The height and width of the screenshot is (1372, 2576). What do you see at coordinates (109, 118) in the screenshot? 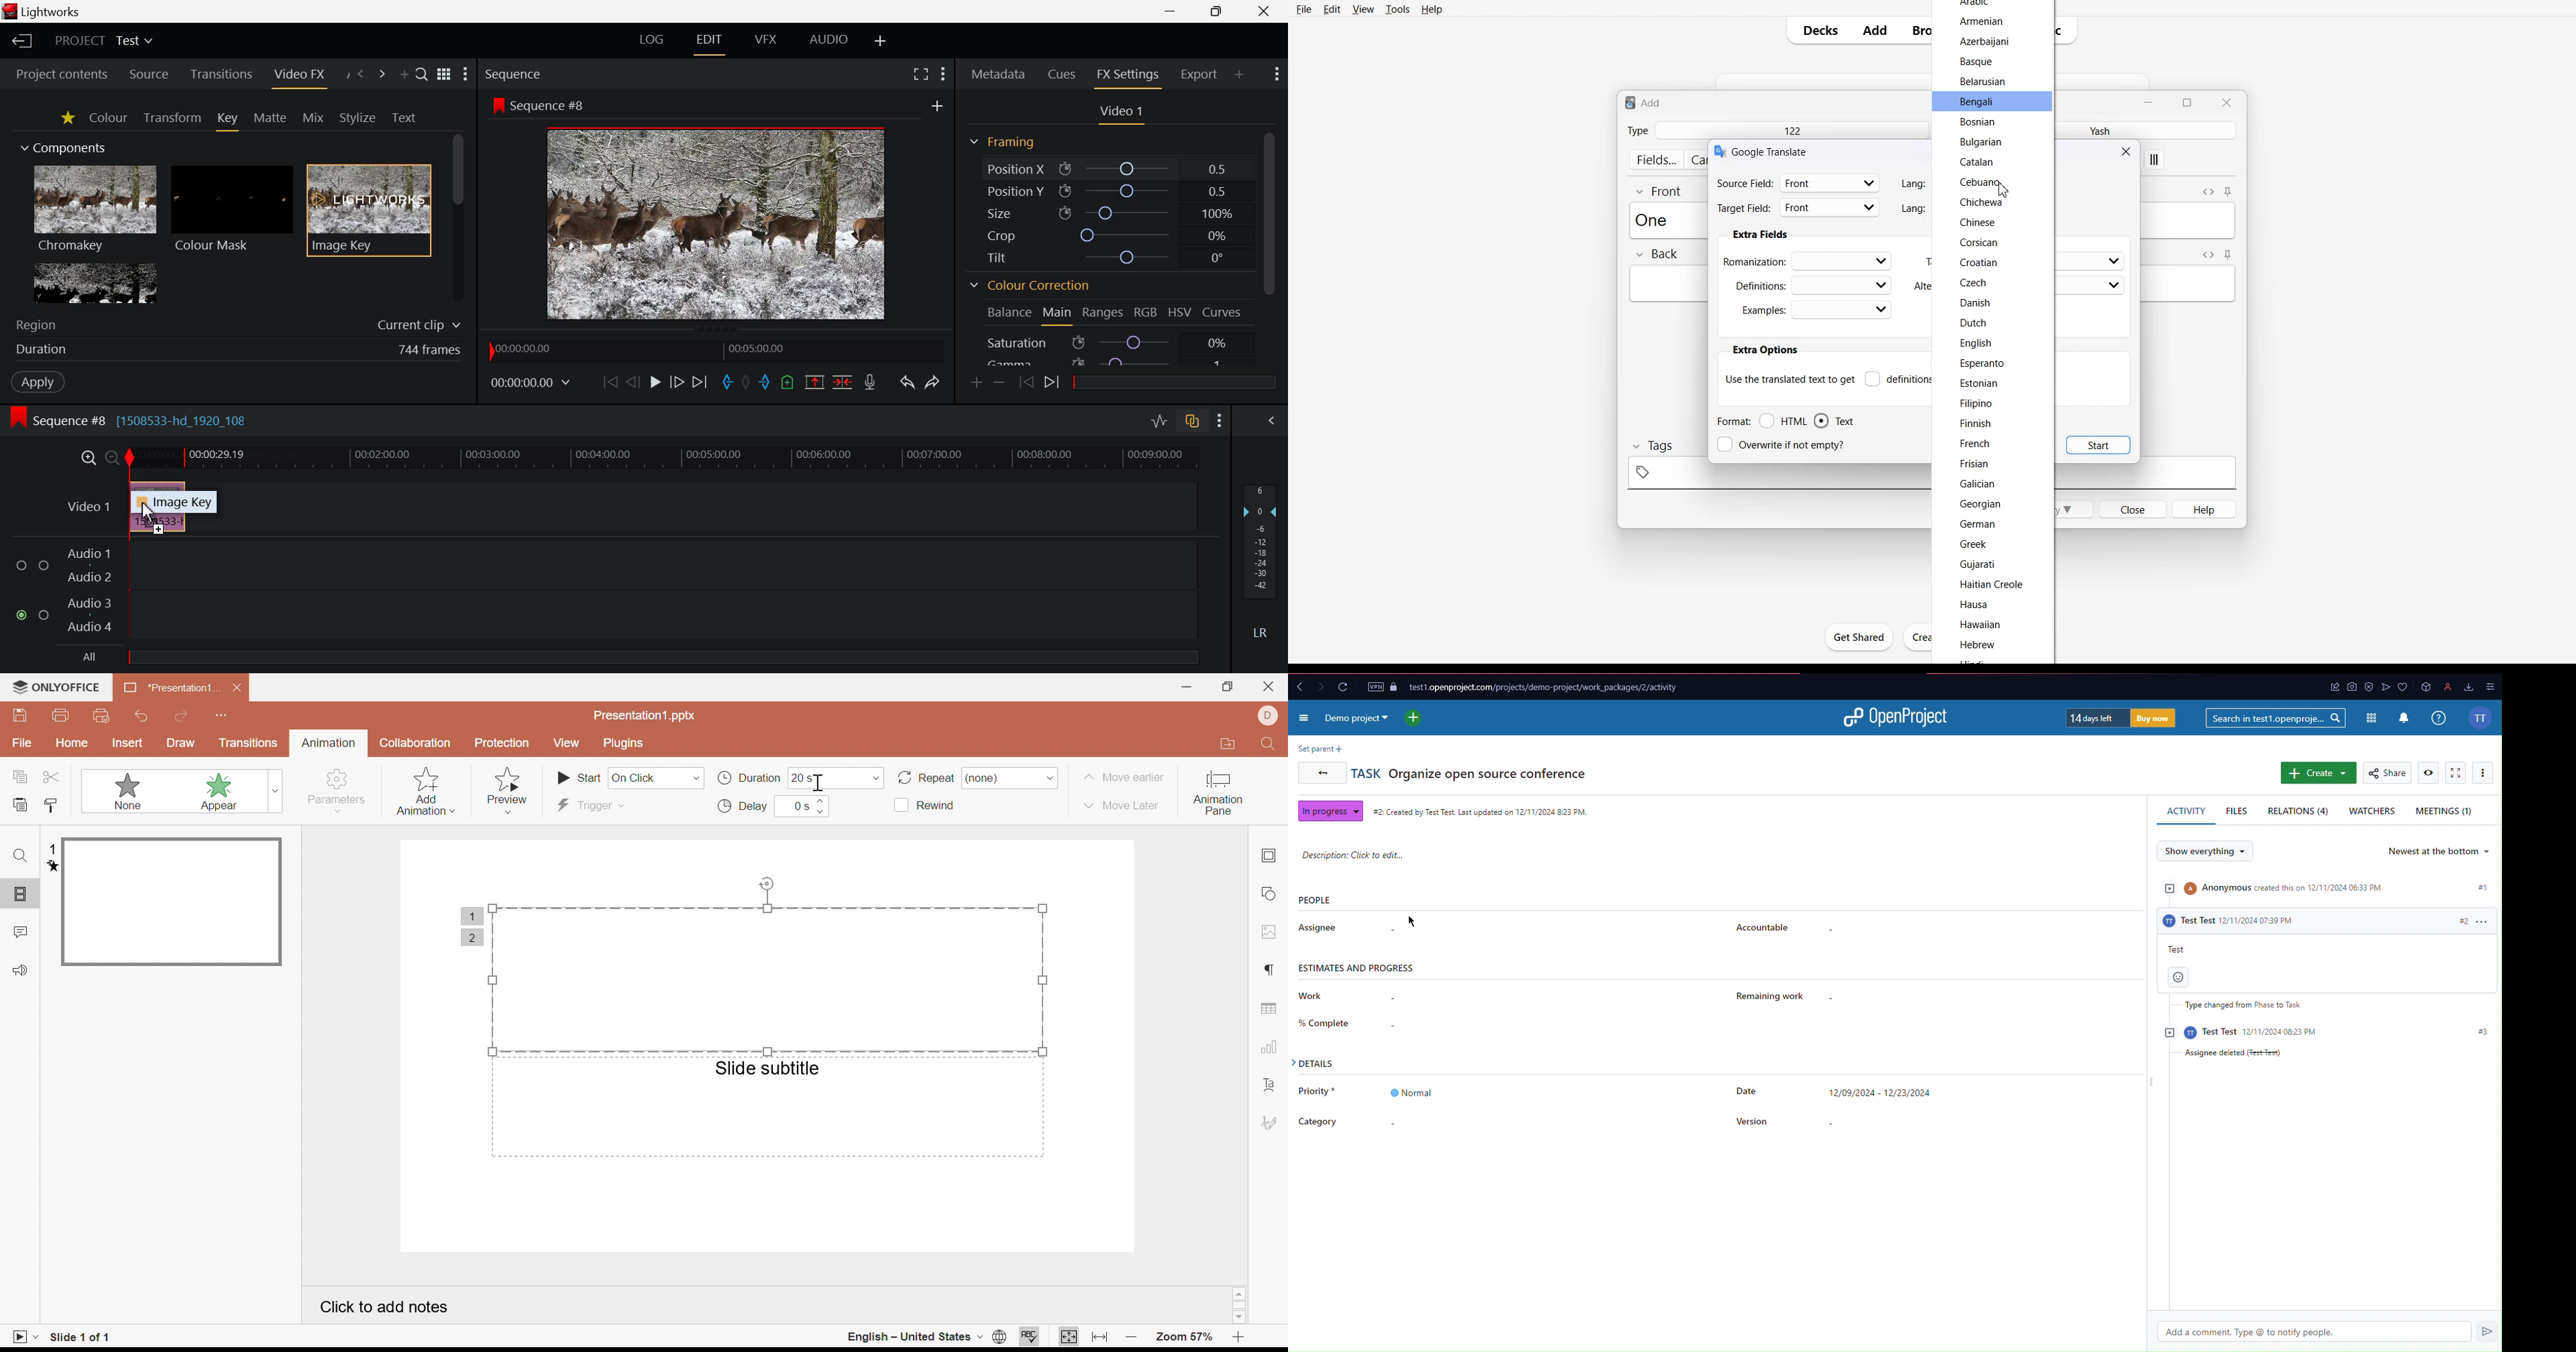
I see `Colour` at bounding box center [109, 118].